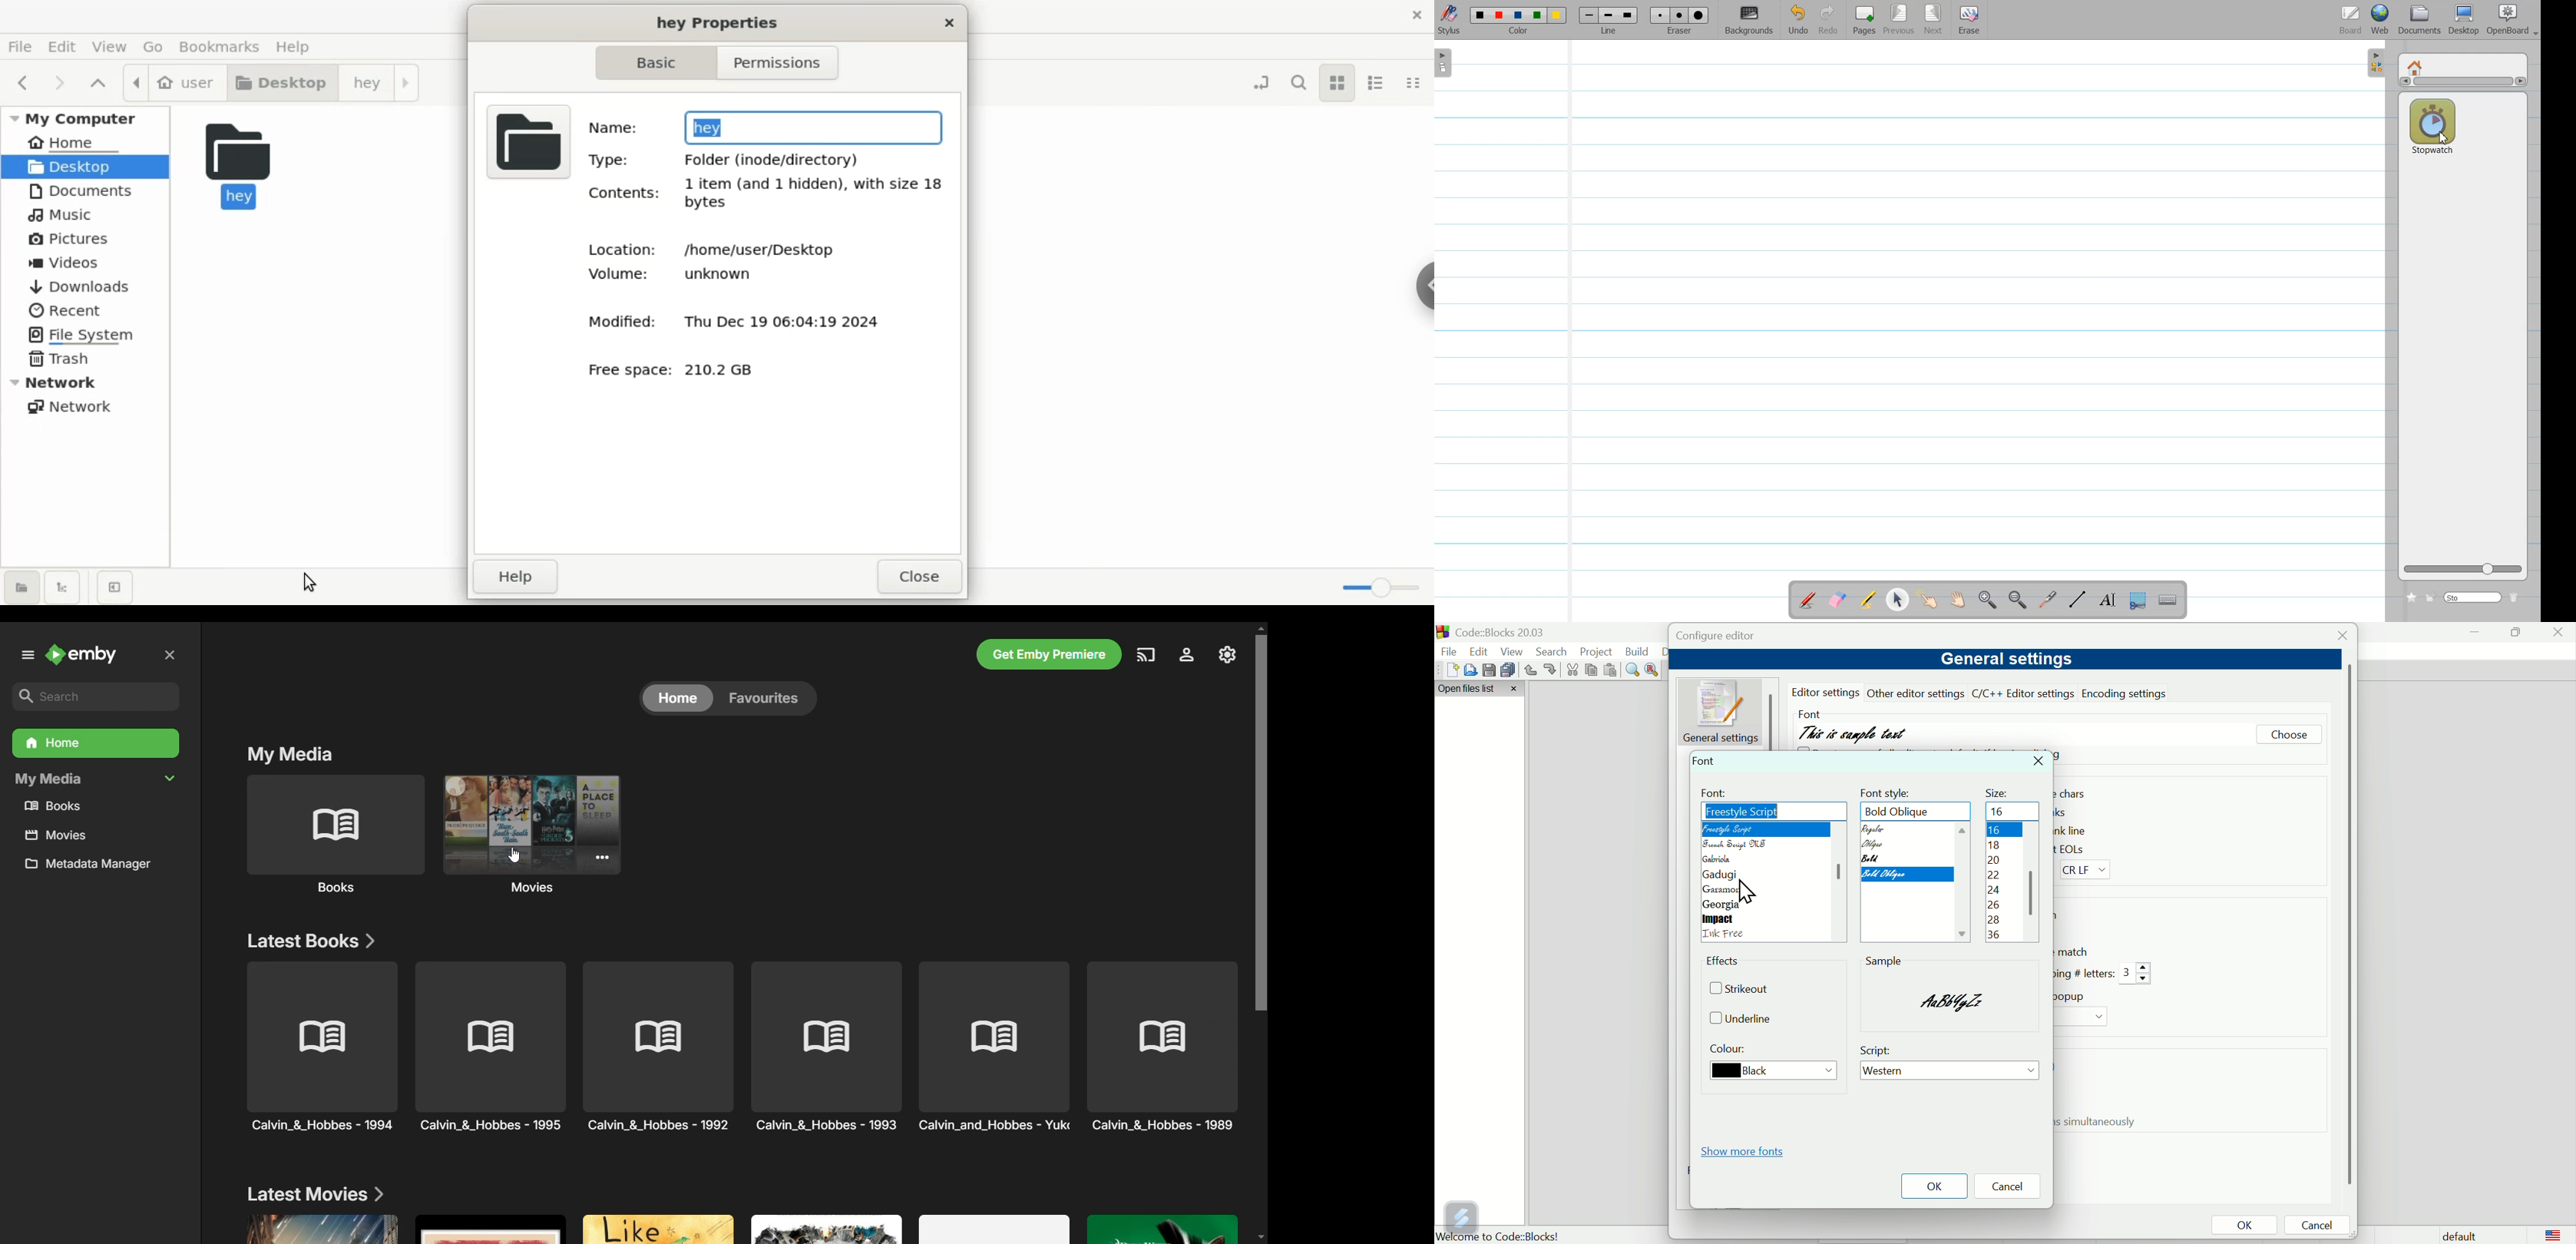 The image size is (2576, 1260). Describe the element at coordinates (1509, 632) in the screenshot. I see `Court blocks 2003` at that location.